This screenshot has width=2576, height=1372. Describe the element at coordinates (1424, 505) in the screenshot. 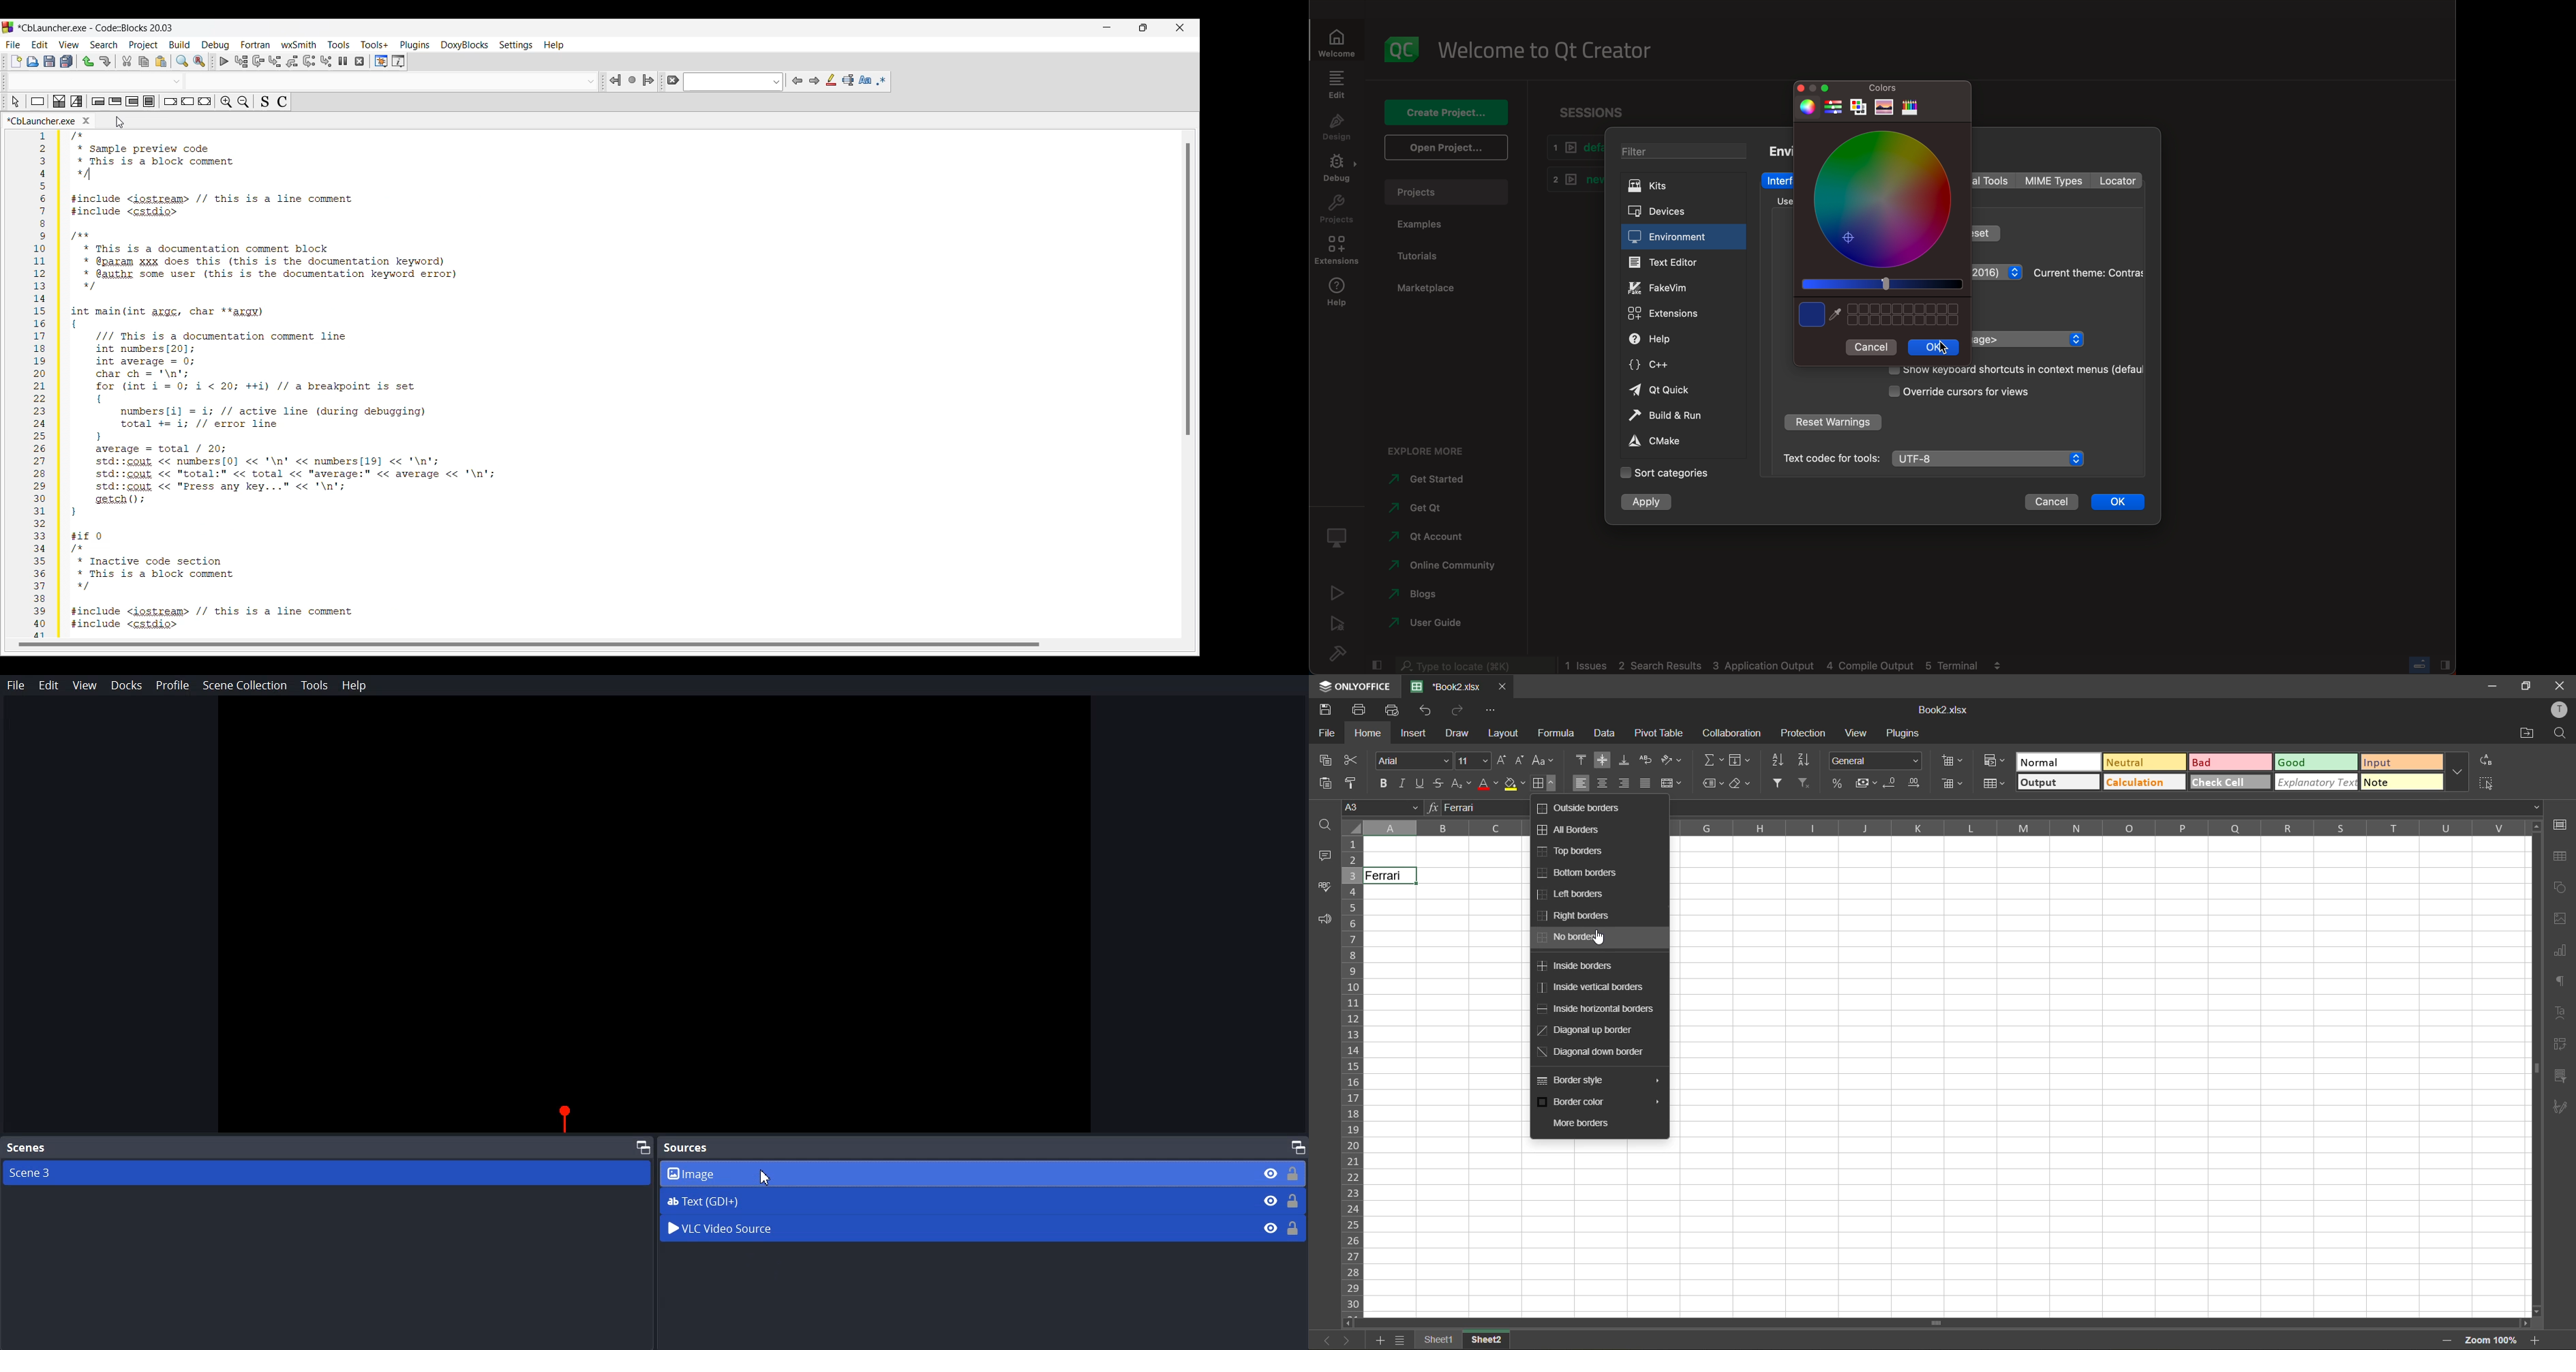

I see `get` at that location.